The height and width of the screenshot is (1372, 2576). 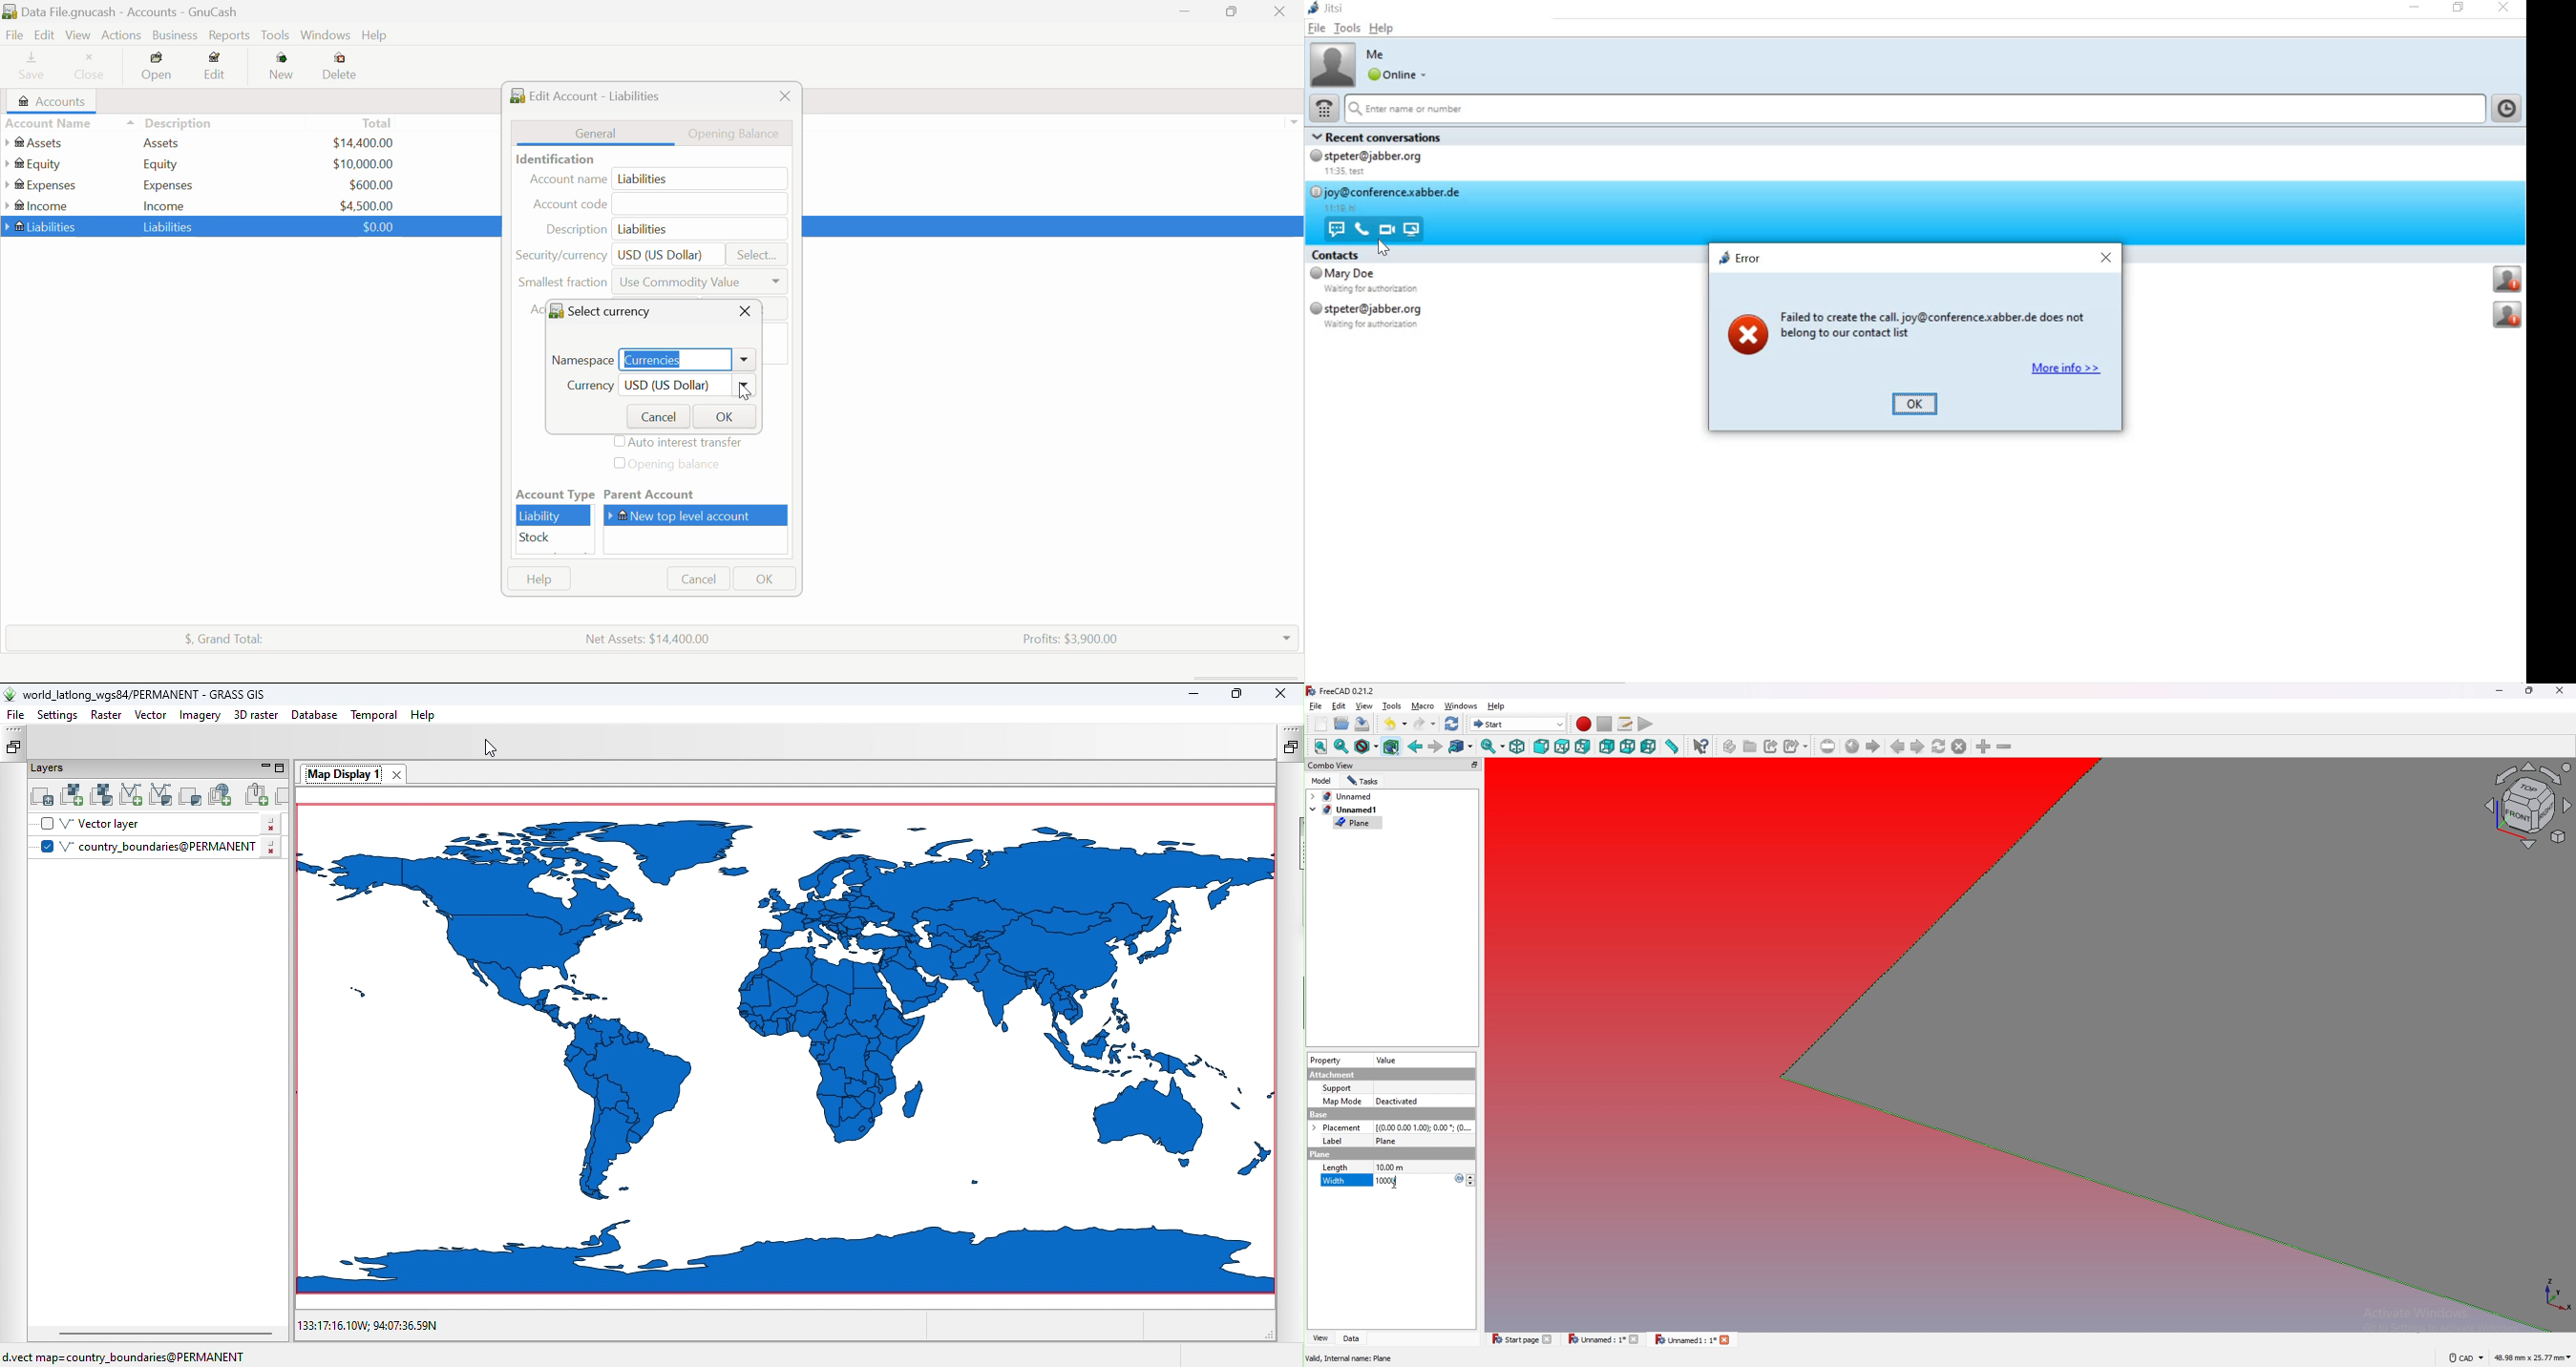 What do you see at coordinates (1959, 746) in the screenshot?
I see `stop loading` at bounding box center [1959, 746].